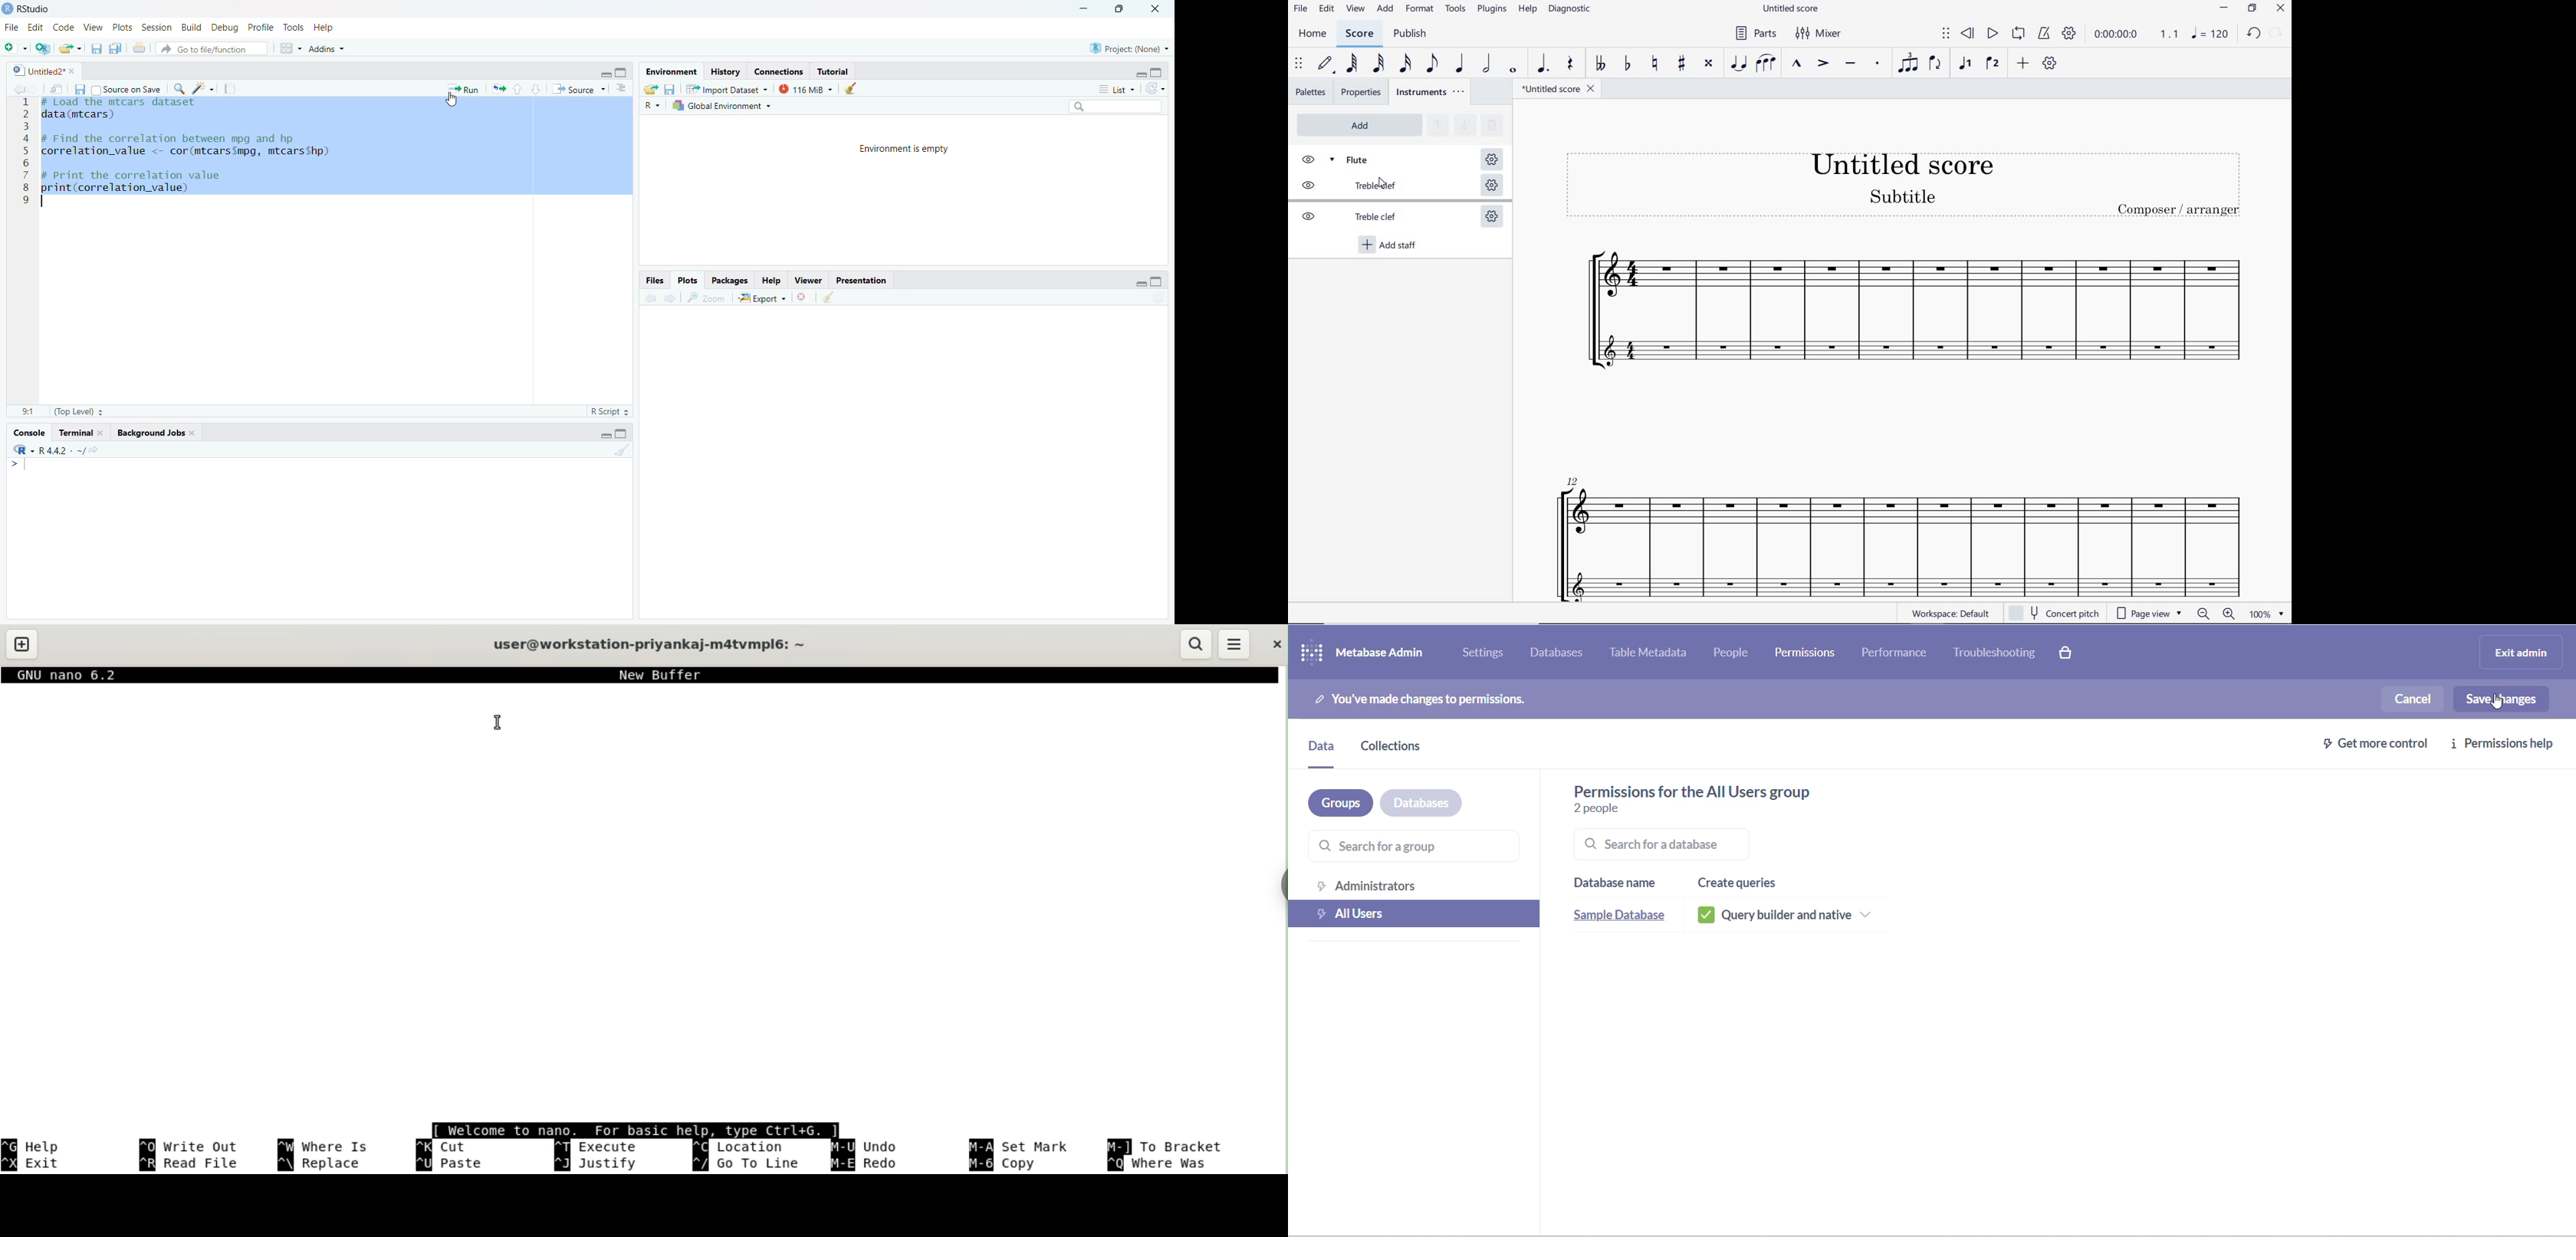  What do you see at coordinates (2255, 34) in the screenshot?
I see `undo` at bounding box center [2255, 34].